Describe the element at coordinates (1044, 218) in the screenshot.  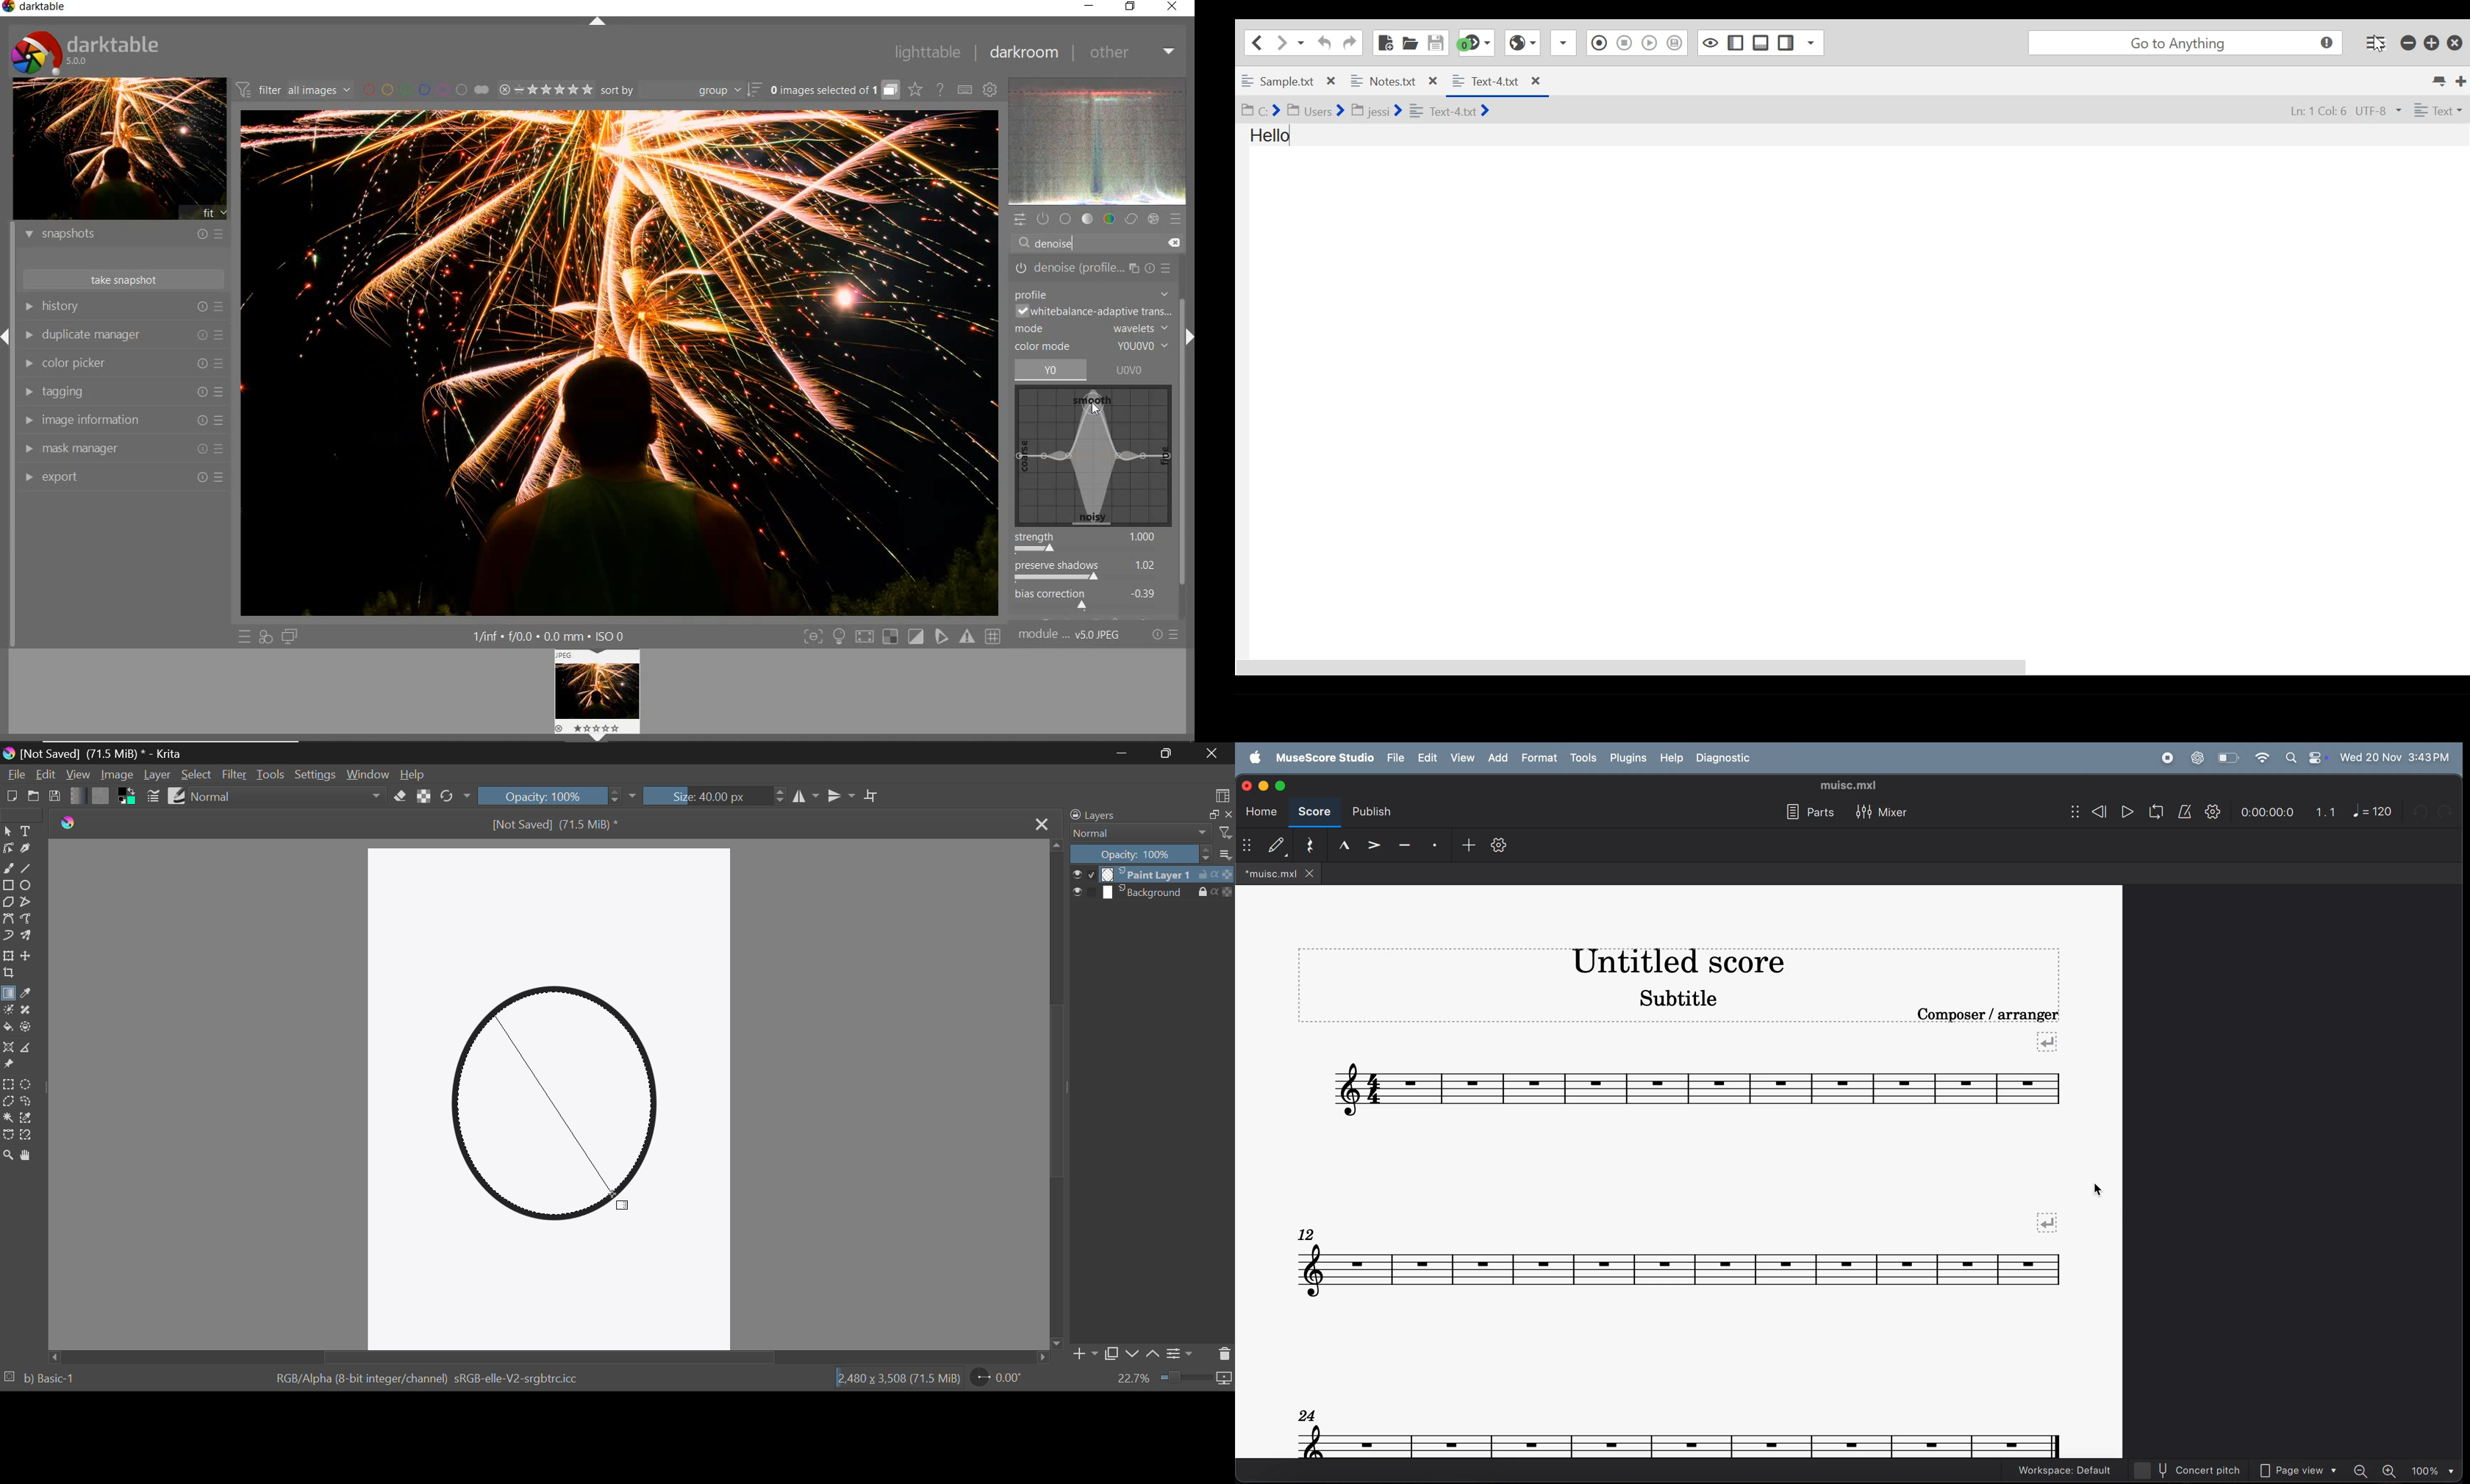
I see `show only active modules` at that location.